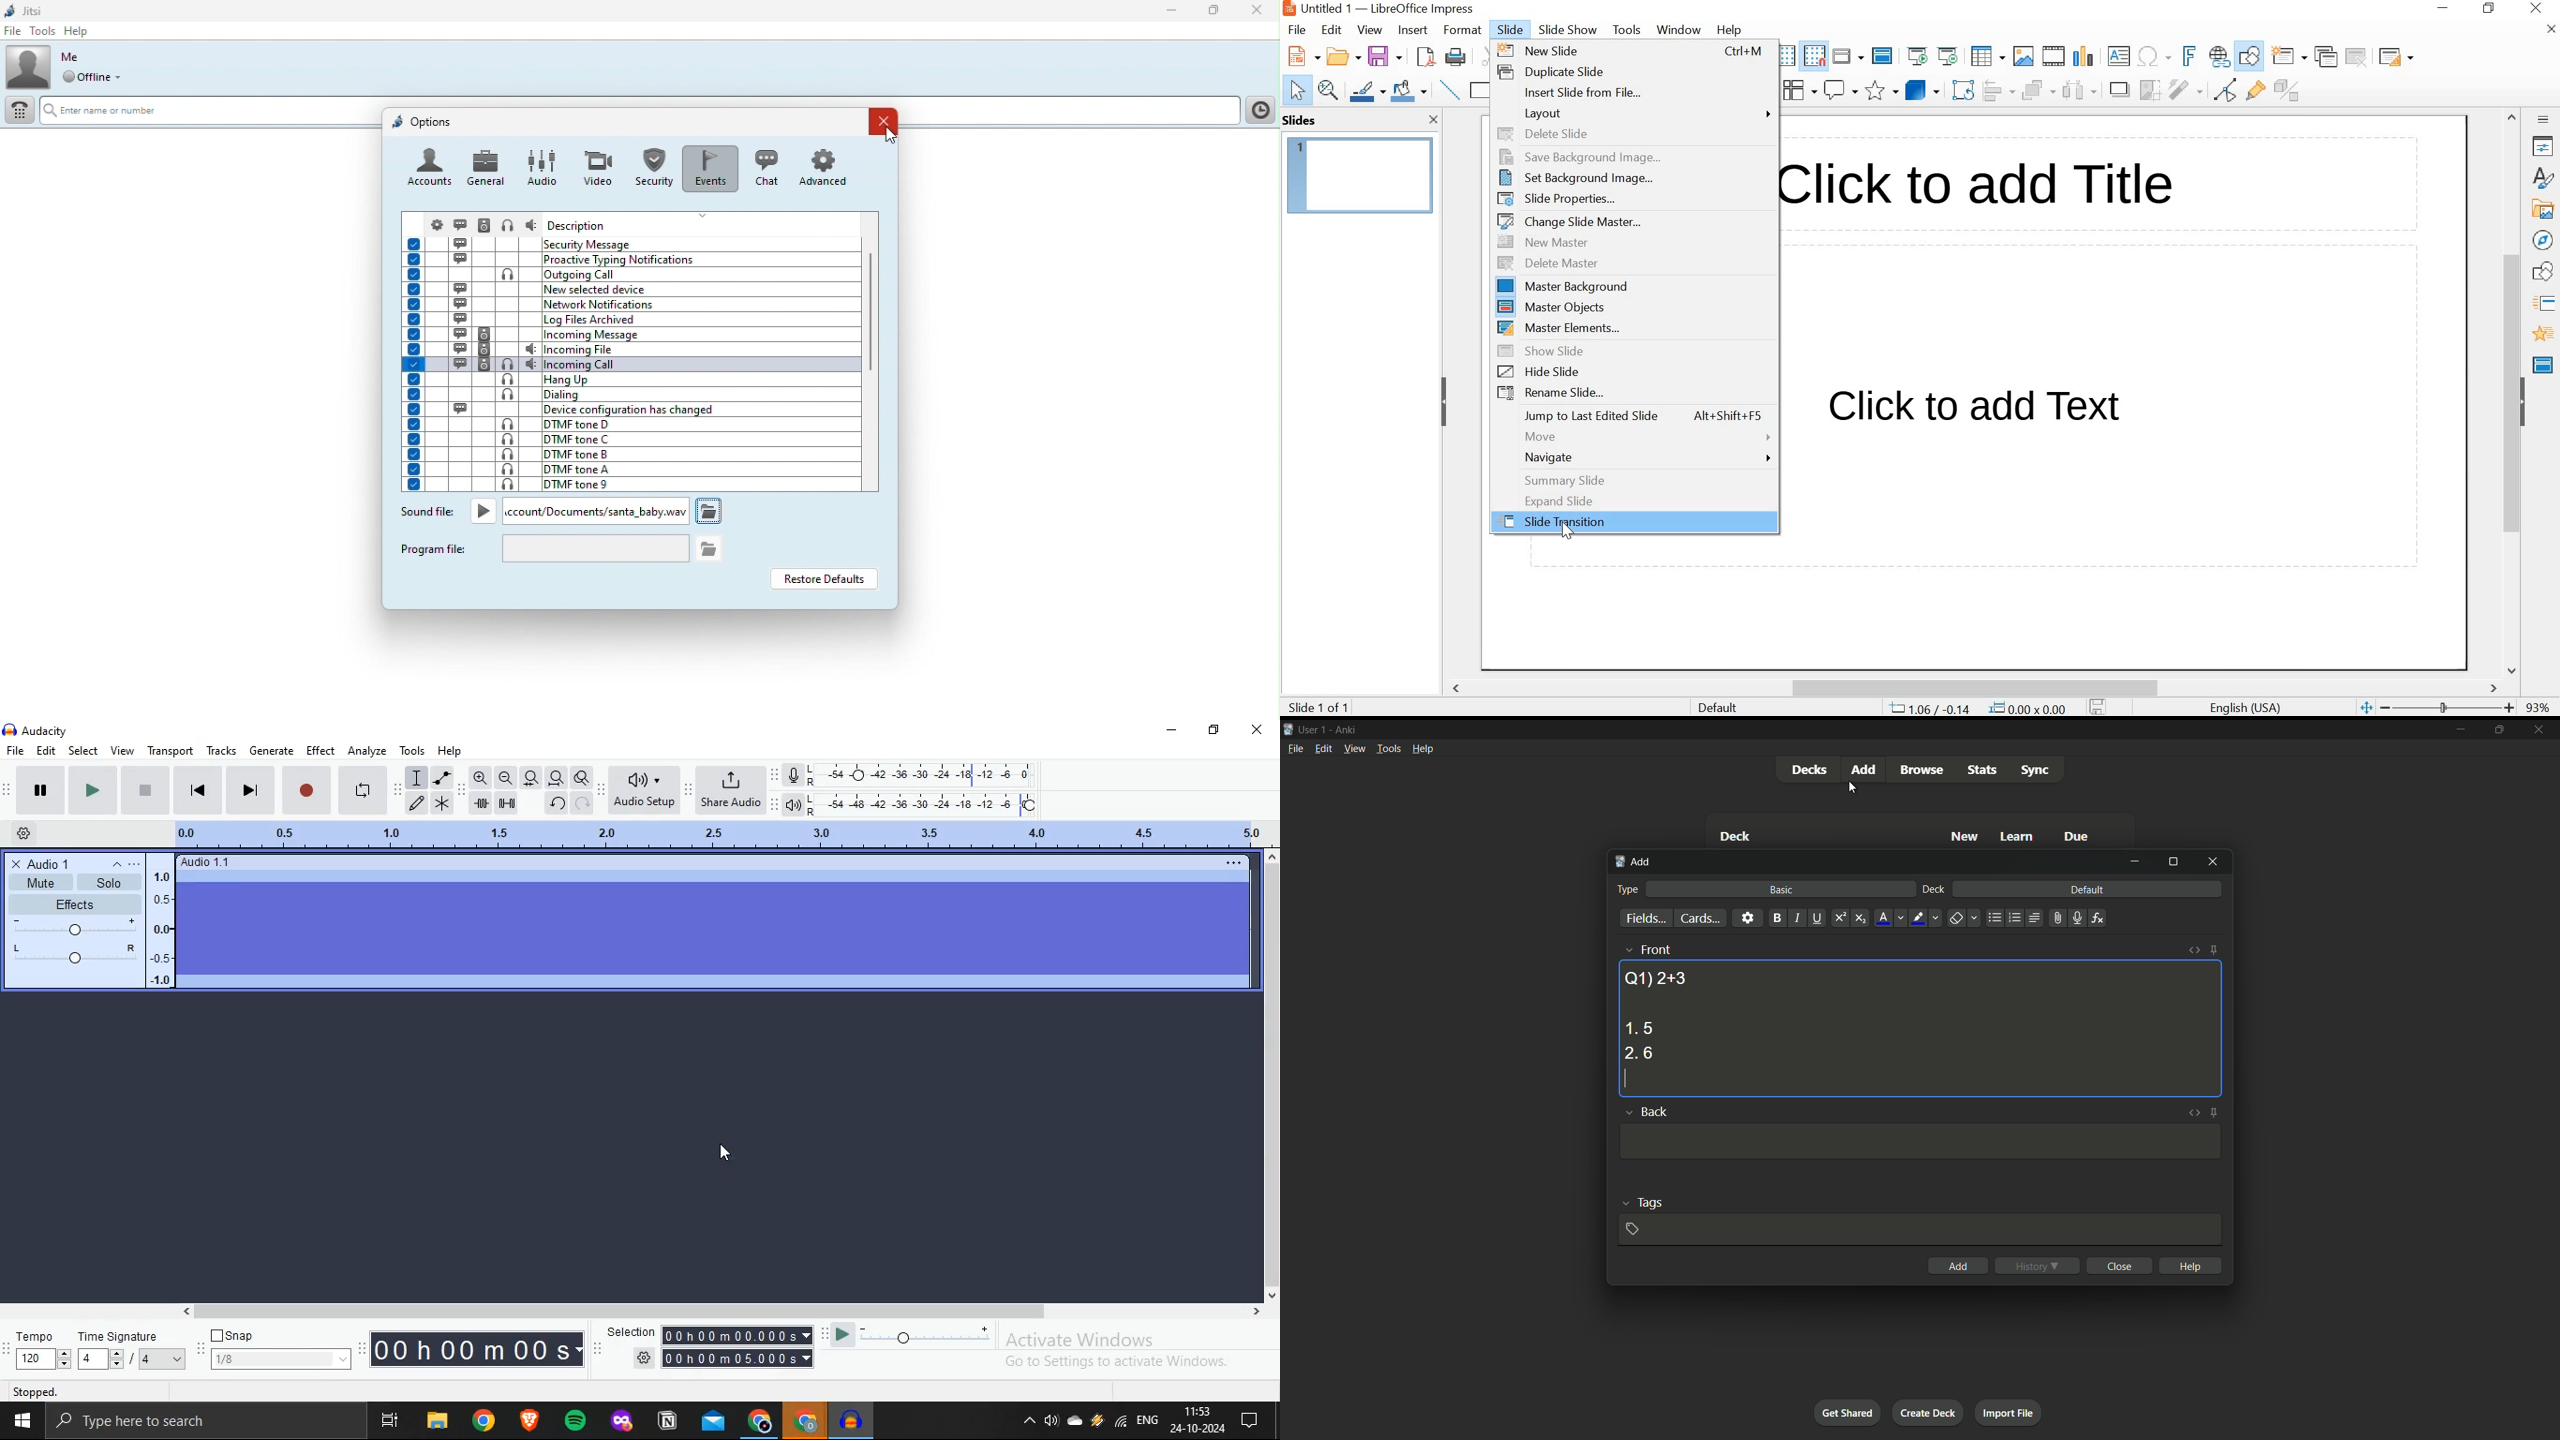 This screenshot has height=1456, width=2576. I want to click on browse, so click(1921, 770).